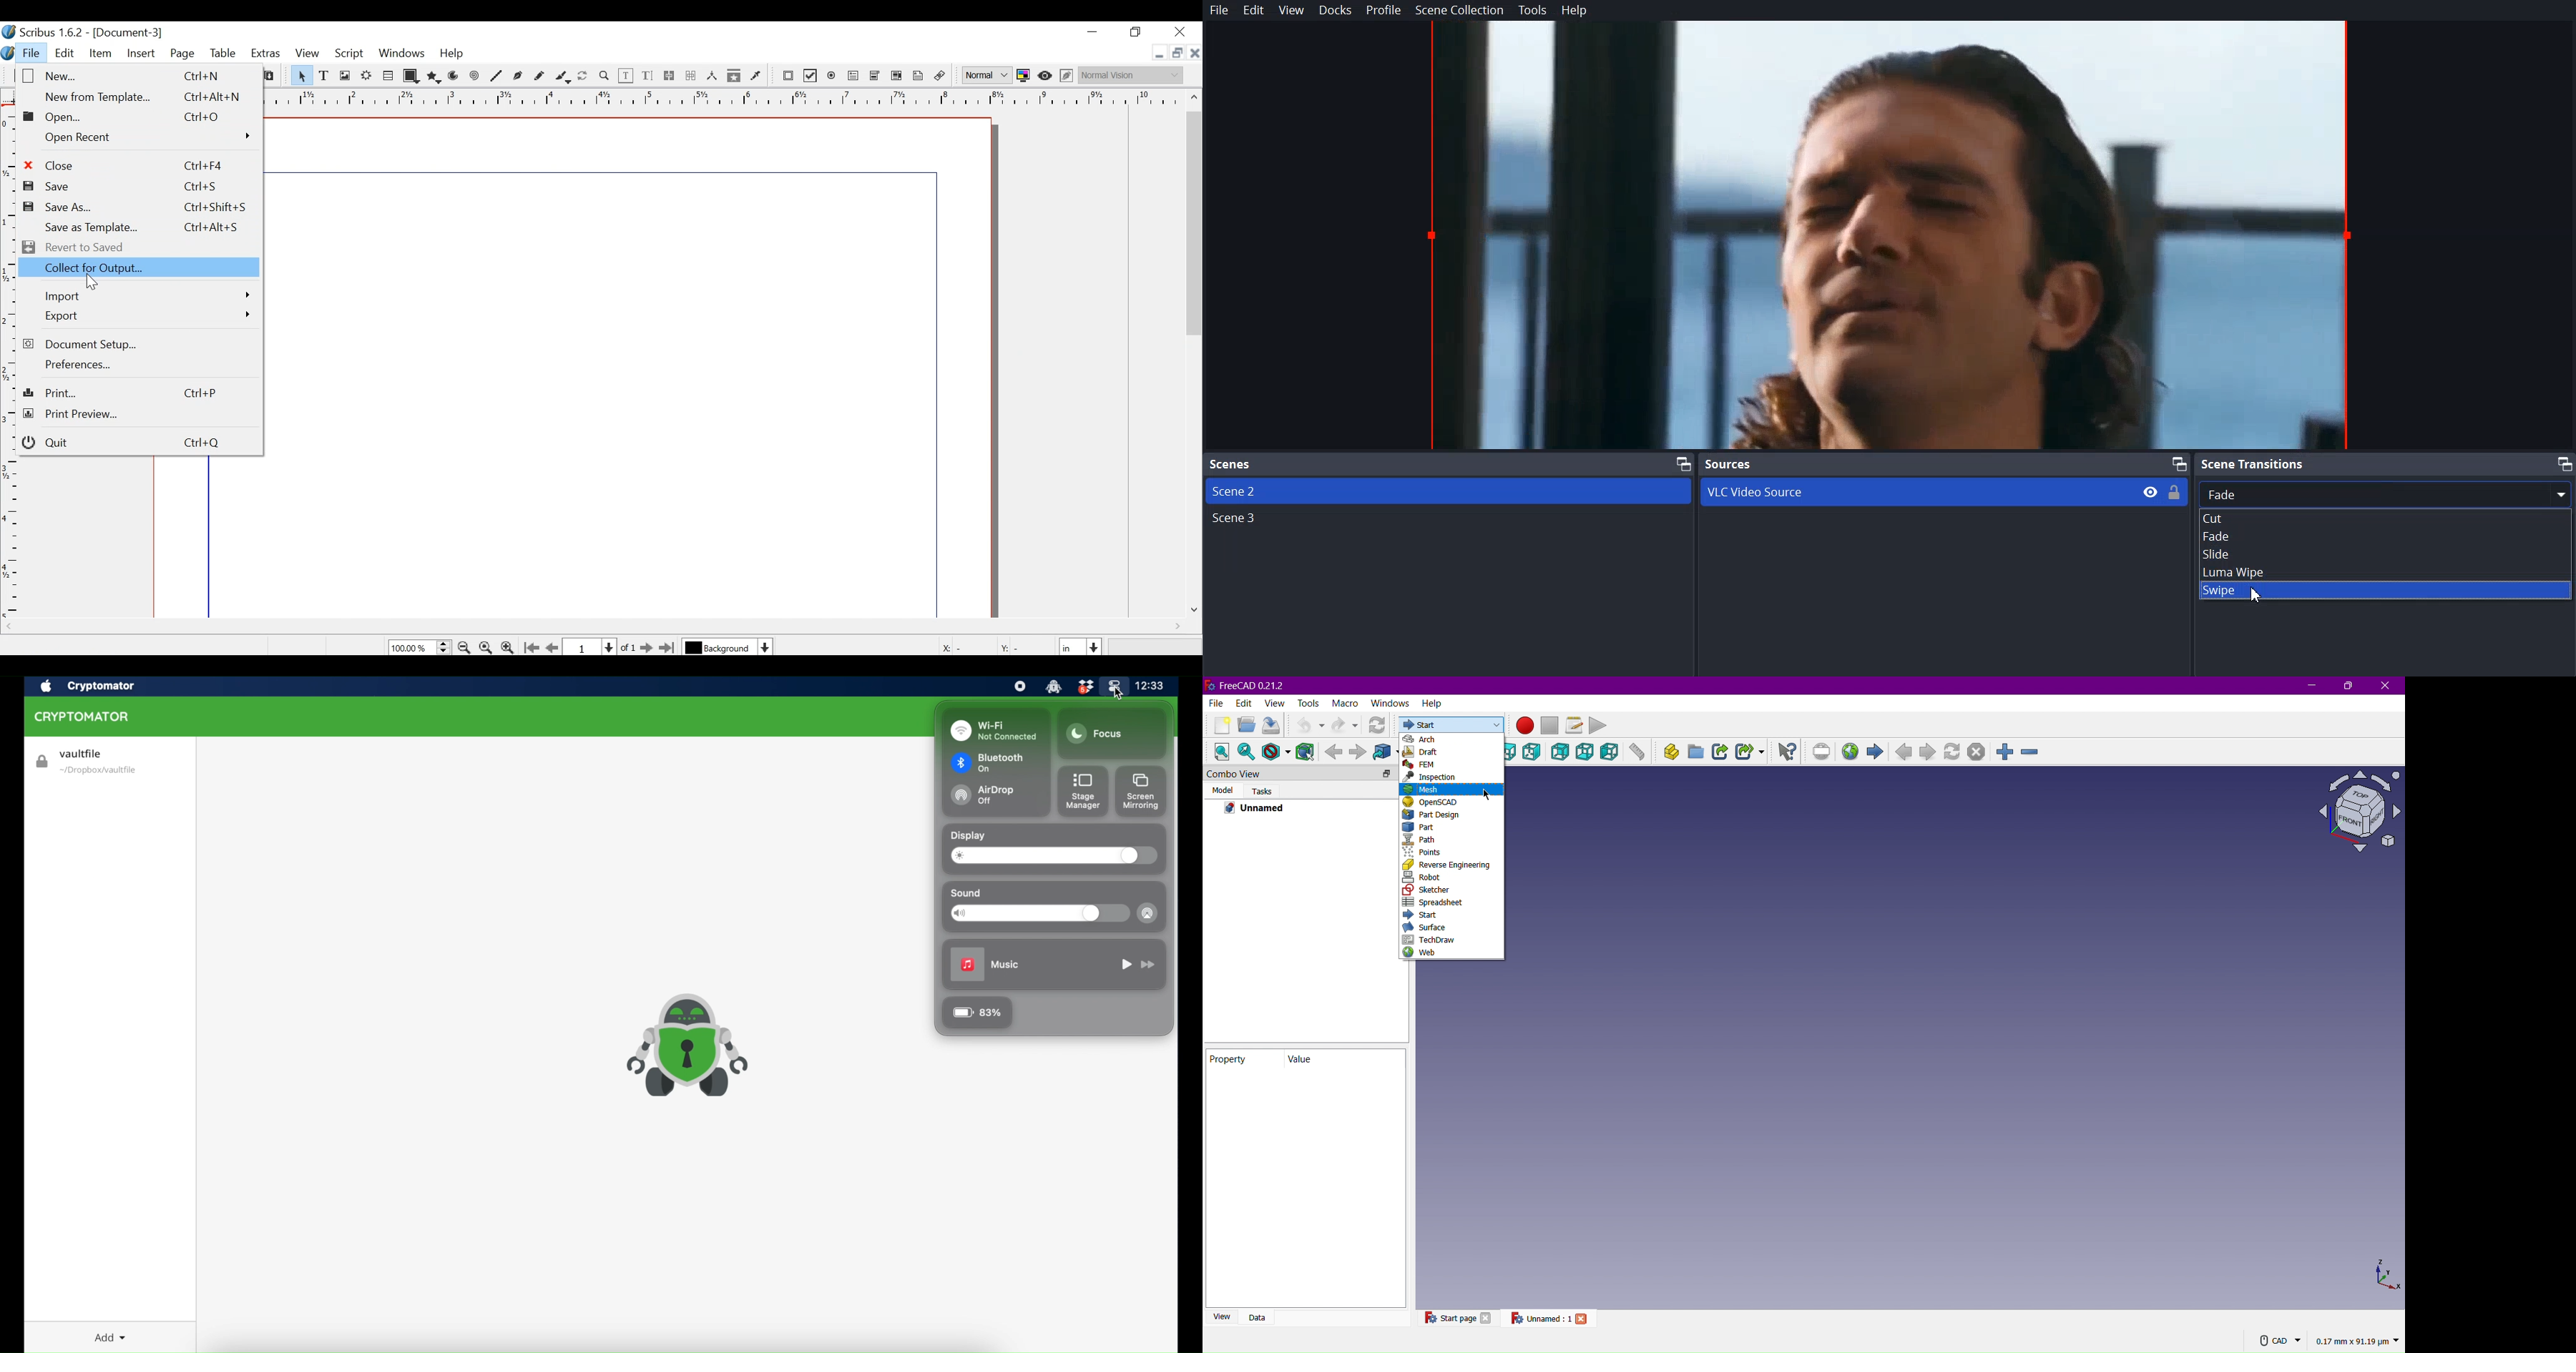  Describe the element at coordinates (1824, 752) in the screenshot. I see `Set webpage` at that location.